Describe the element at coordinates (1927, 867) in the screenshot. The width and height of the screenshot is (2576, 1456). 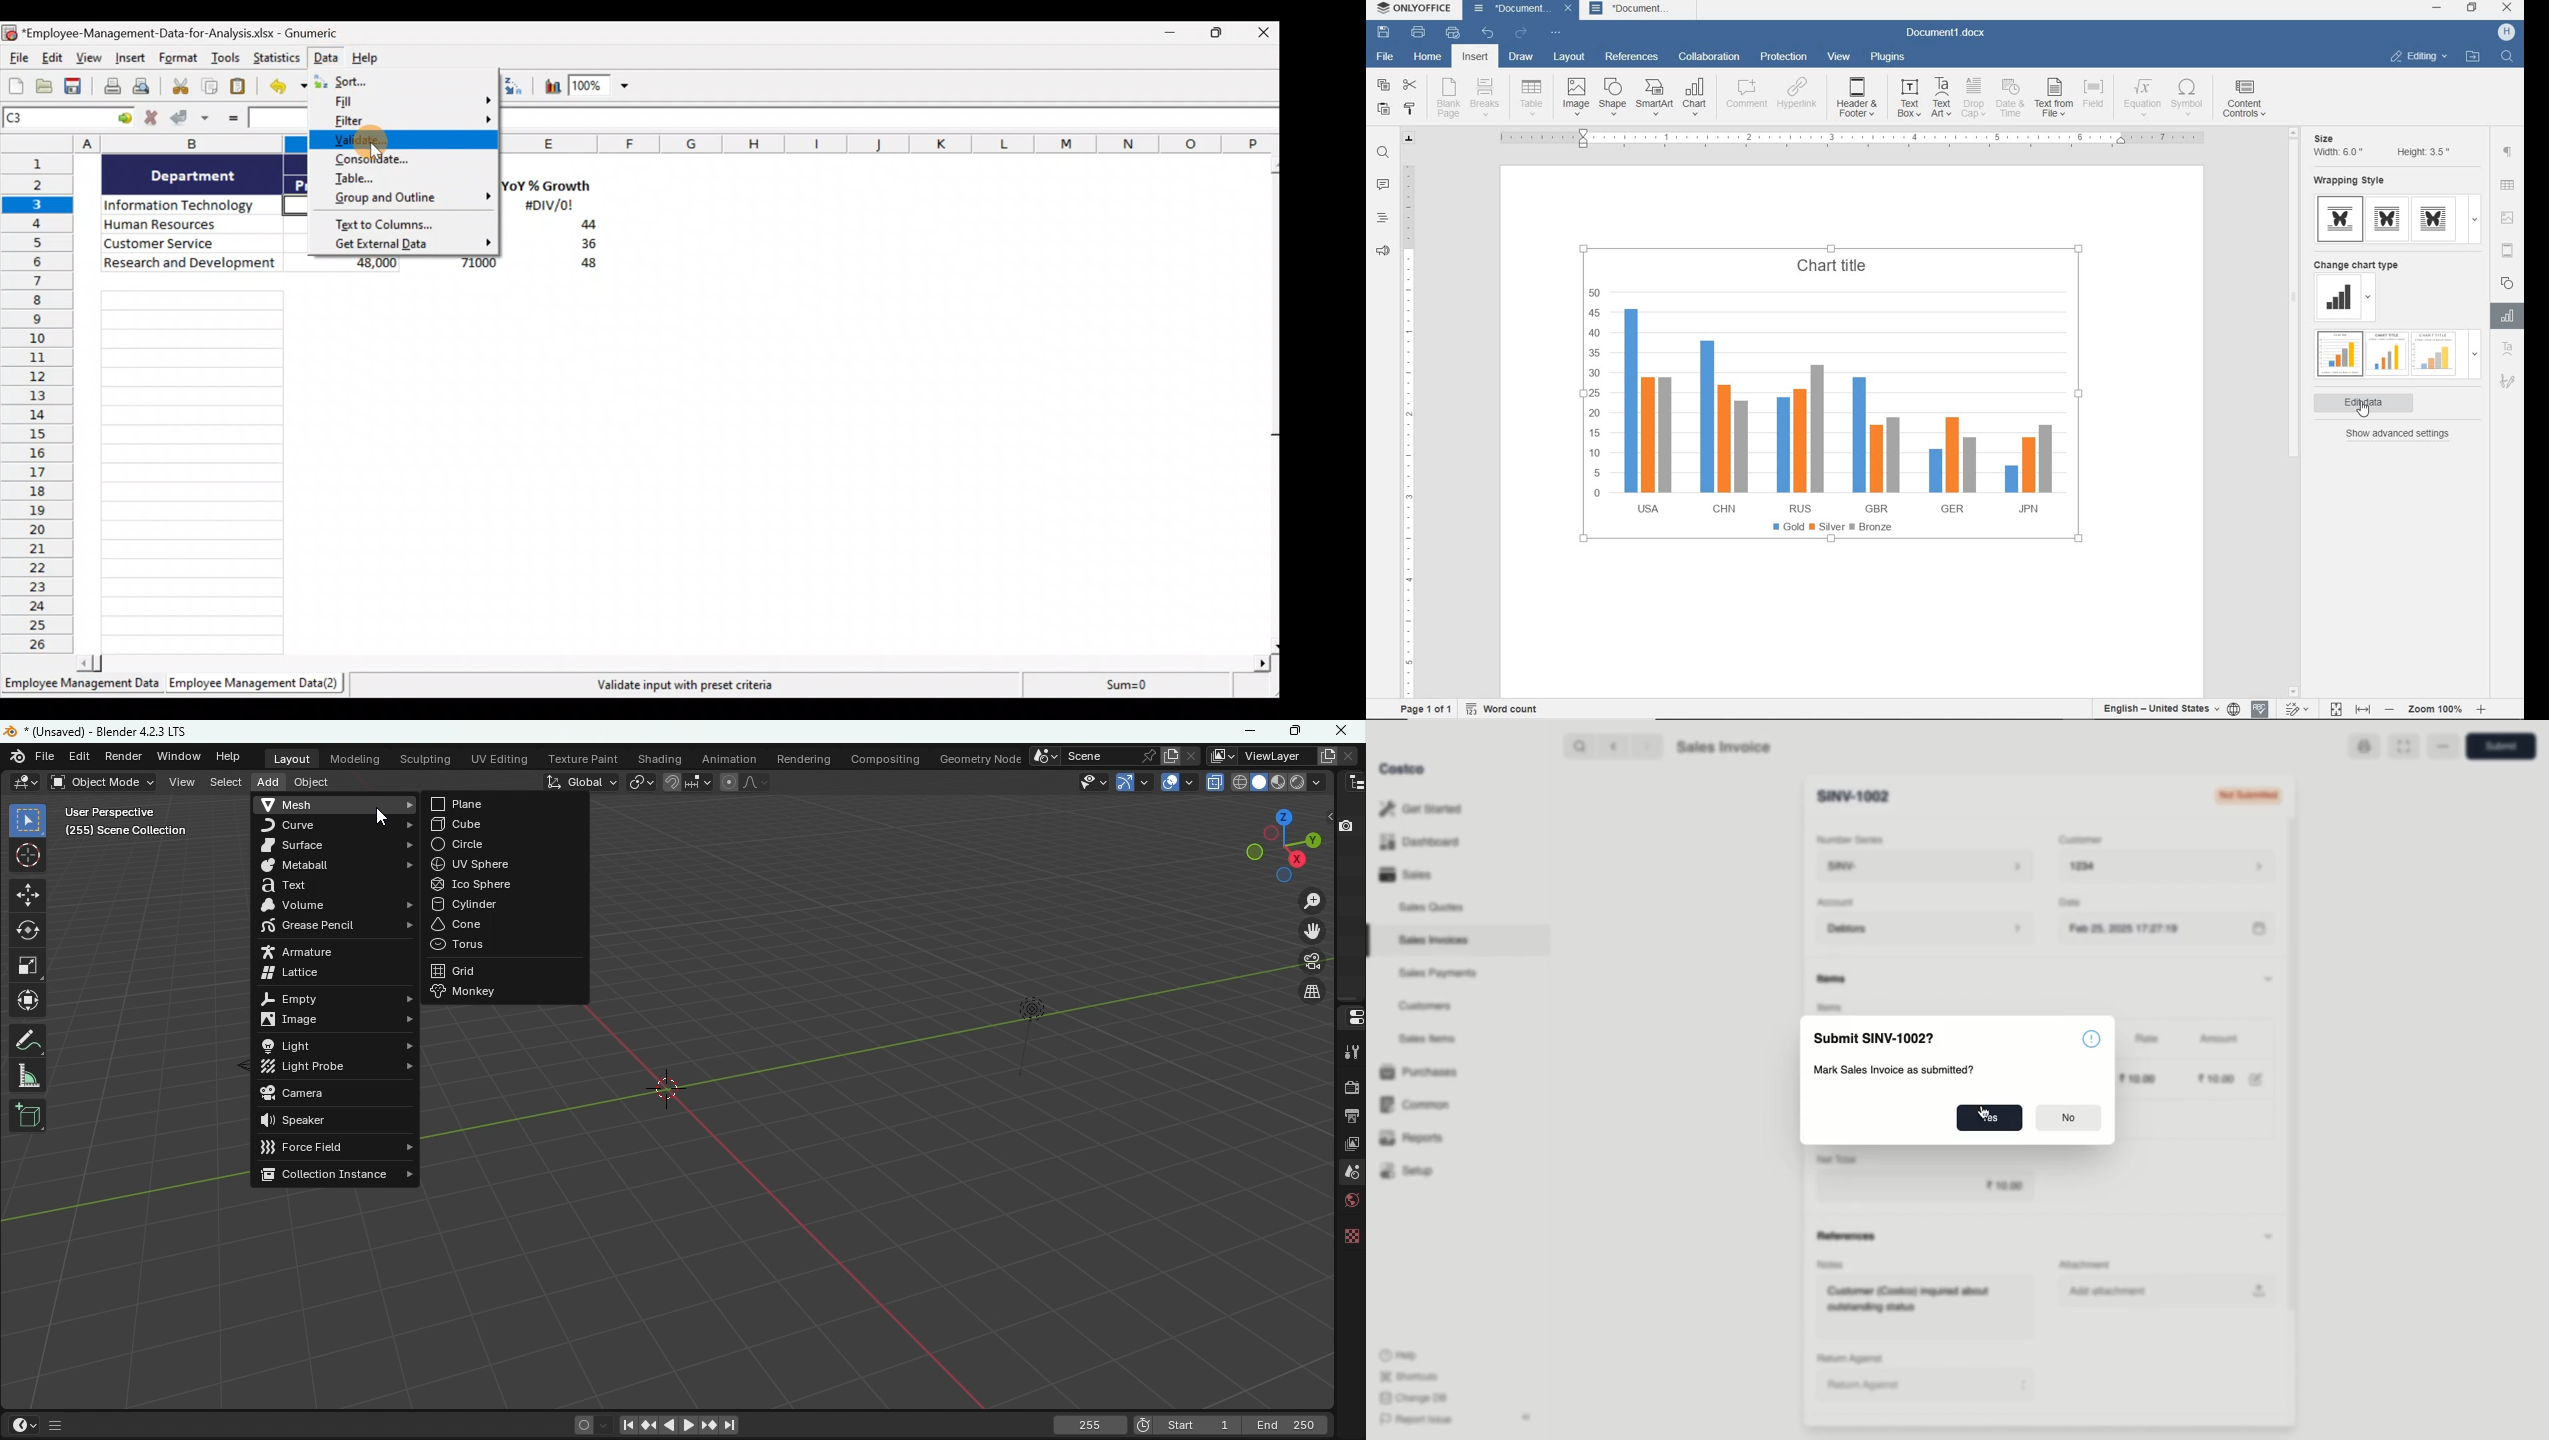
I see `SINV-` at that location.